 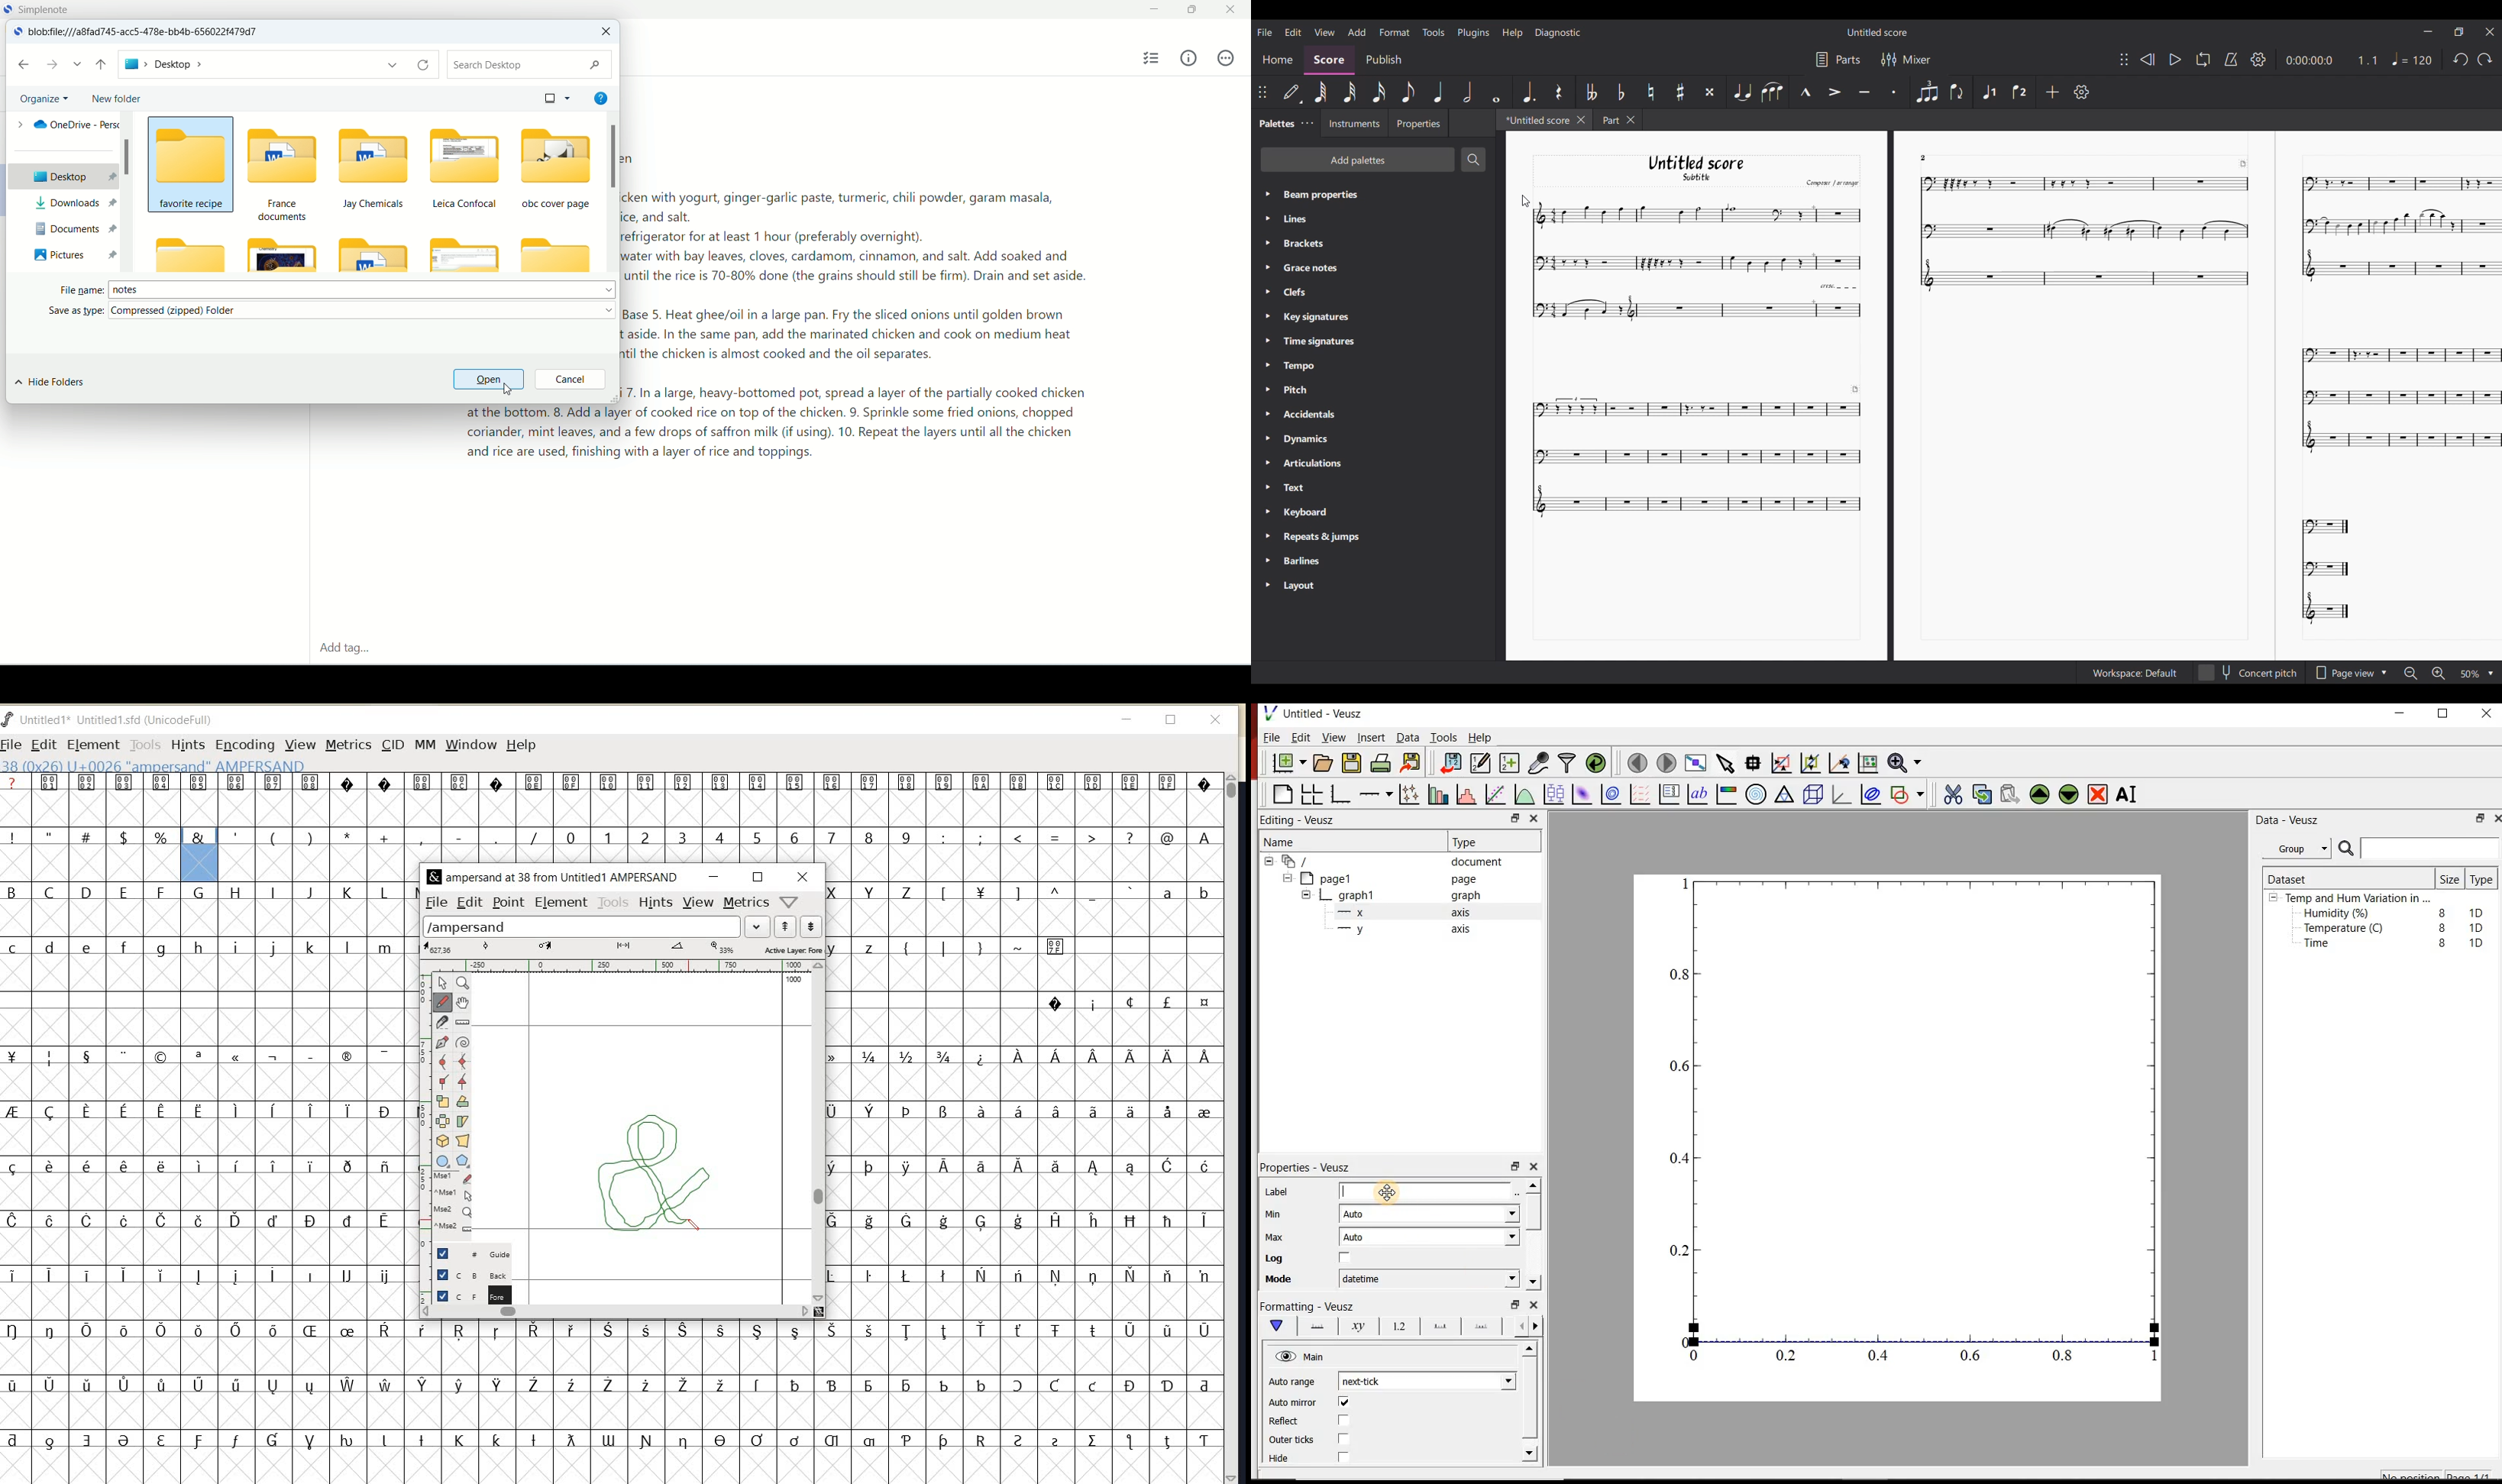 I want to click on Key Signatures, so click(x=1316, y=317).